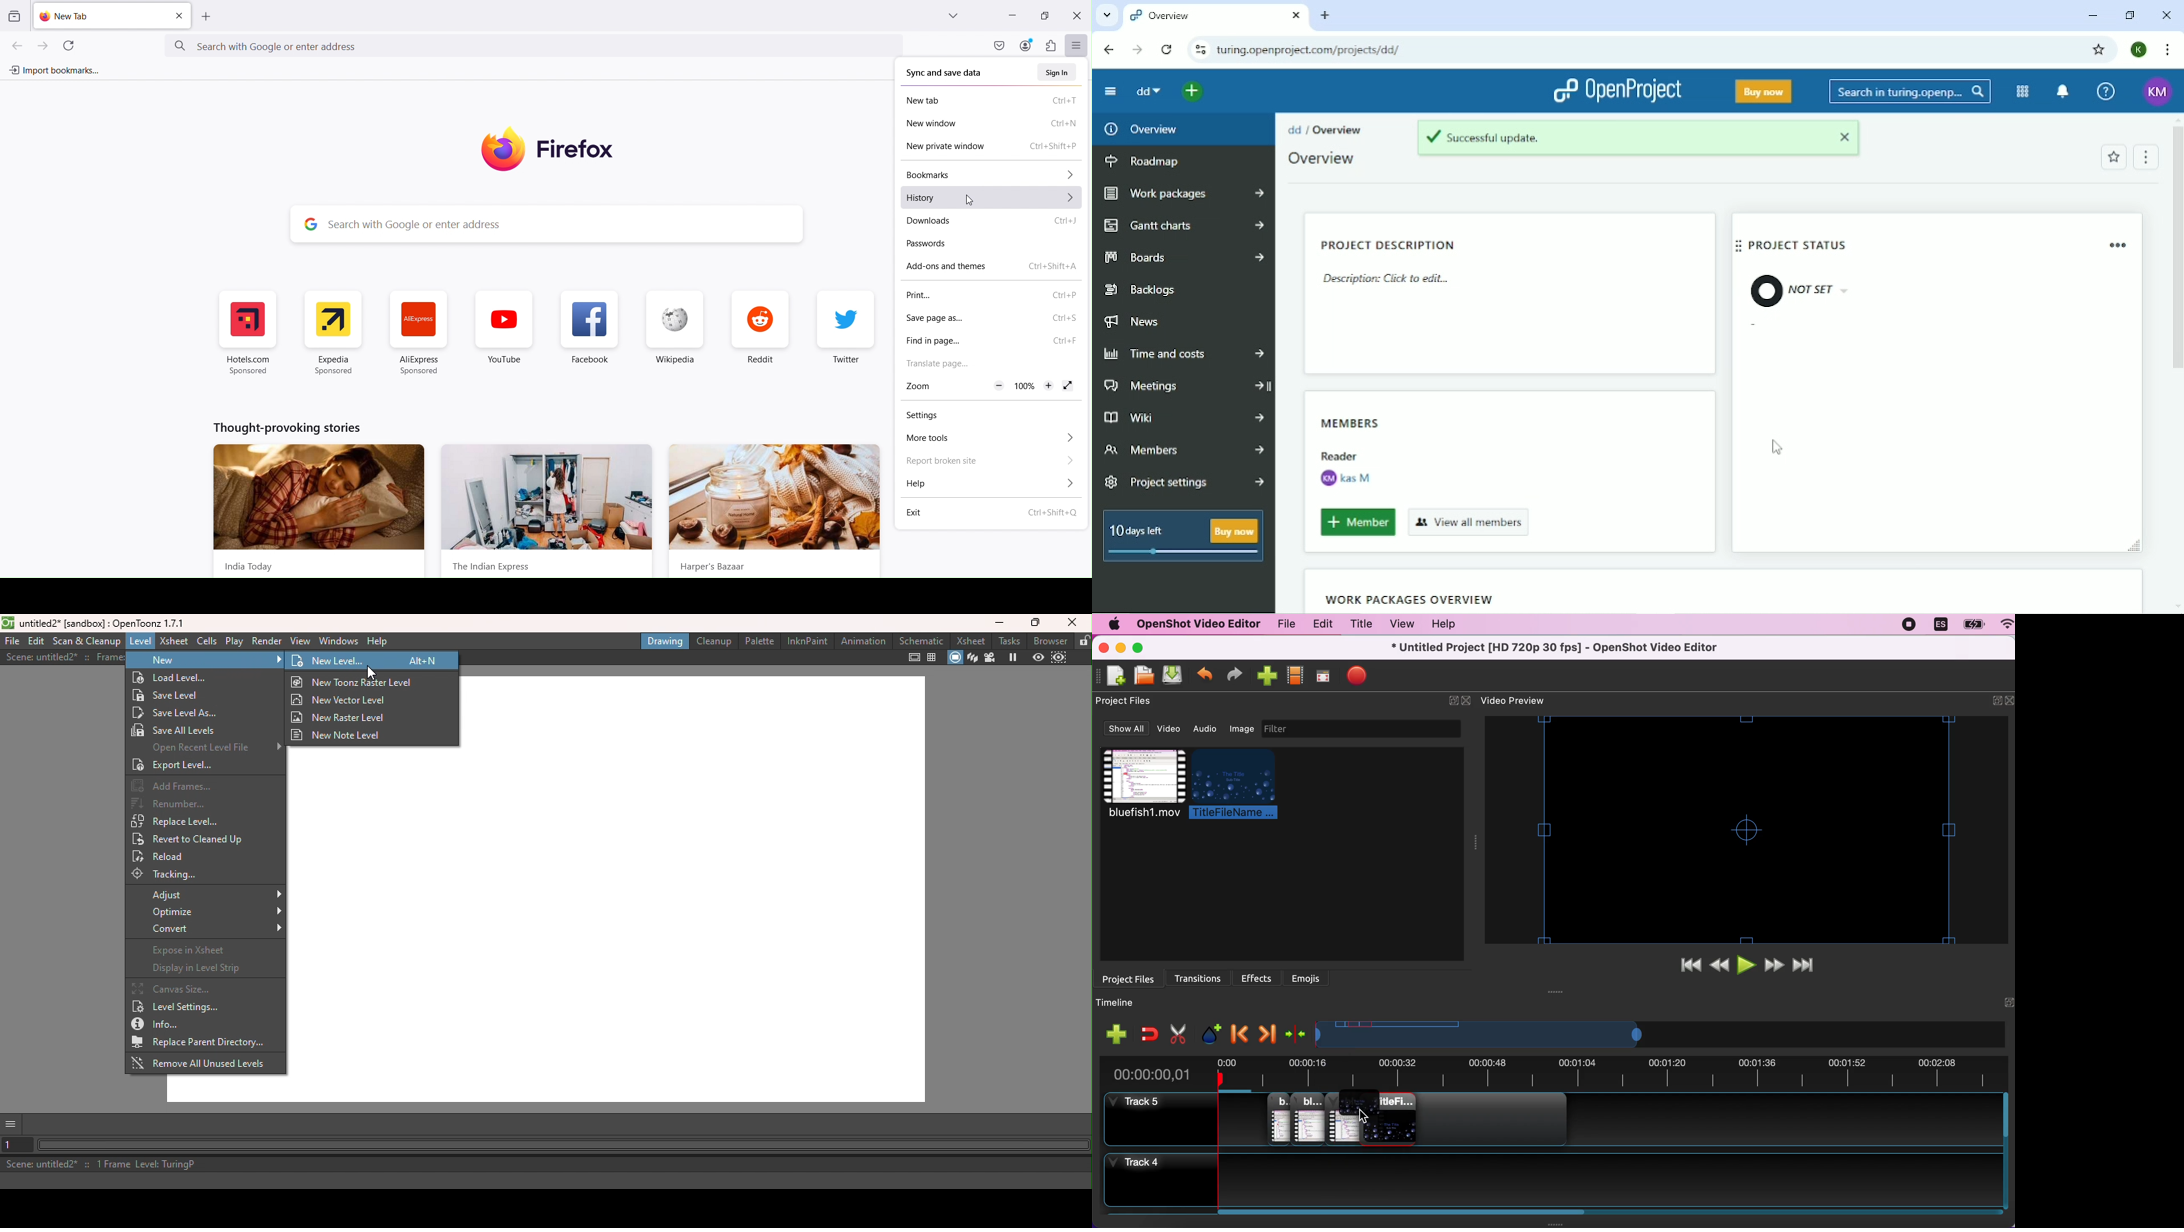  I want to click on Member, so click(1354, 522).